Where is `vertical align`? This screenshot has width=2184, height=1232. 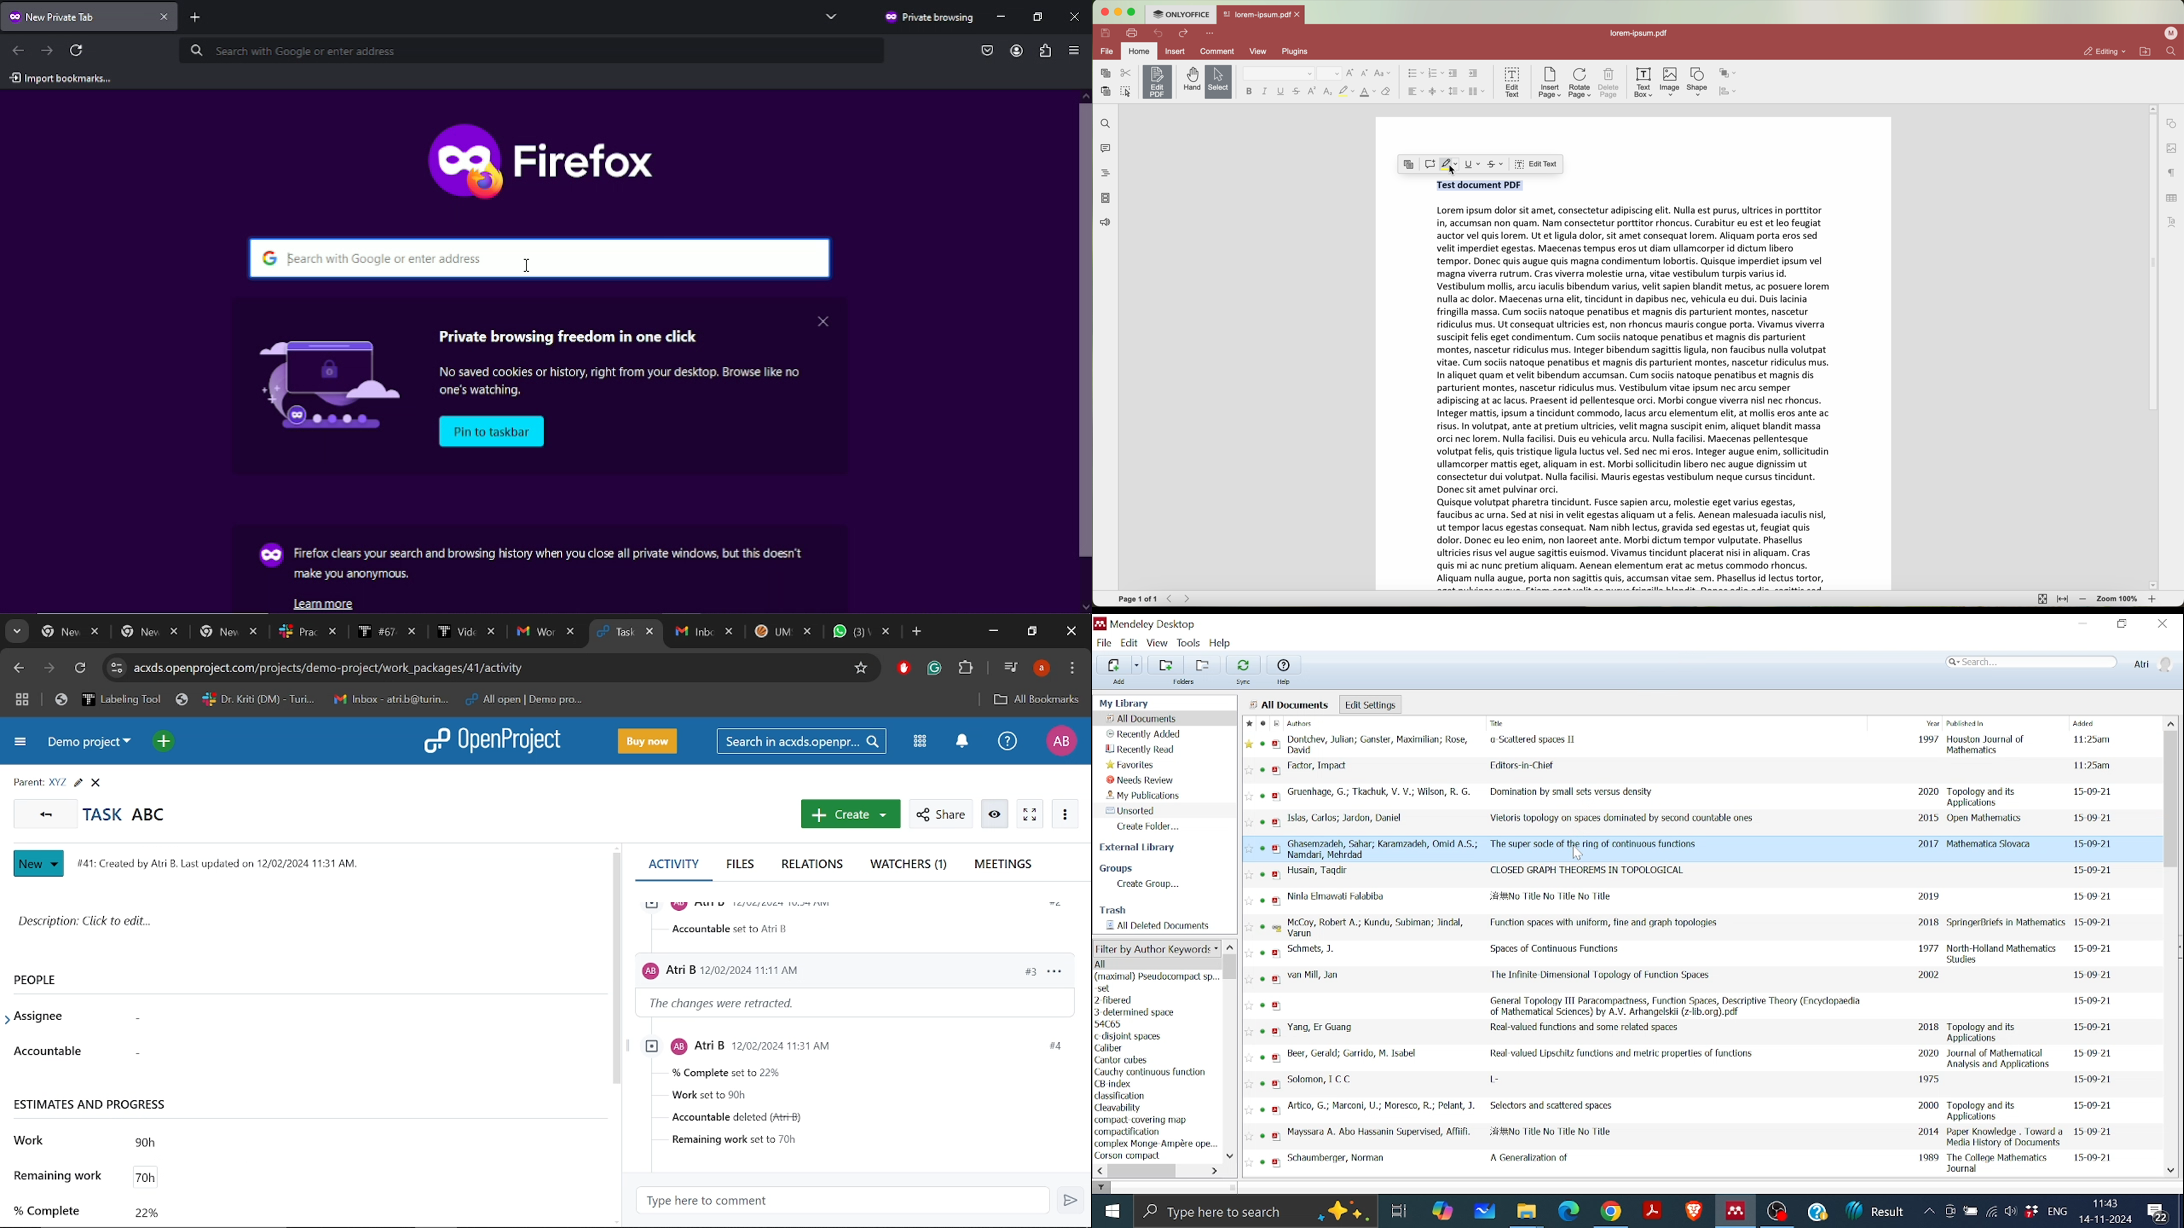
vertical align is located at coordinates (1437, 92).